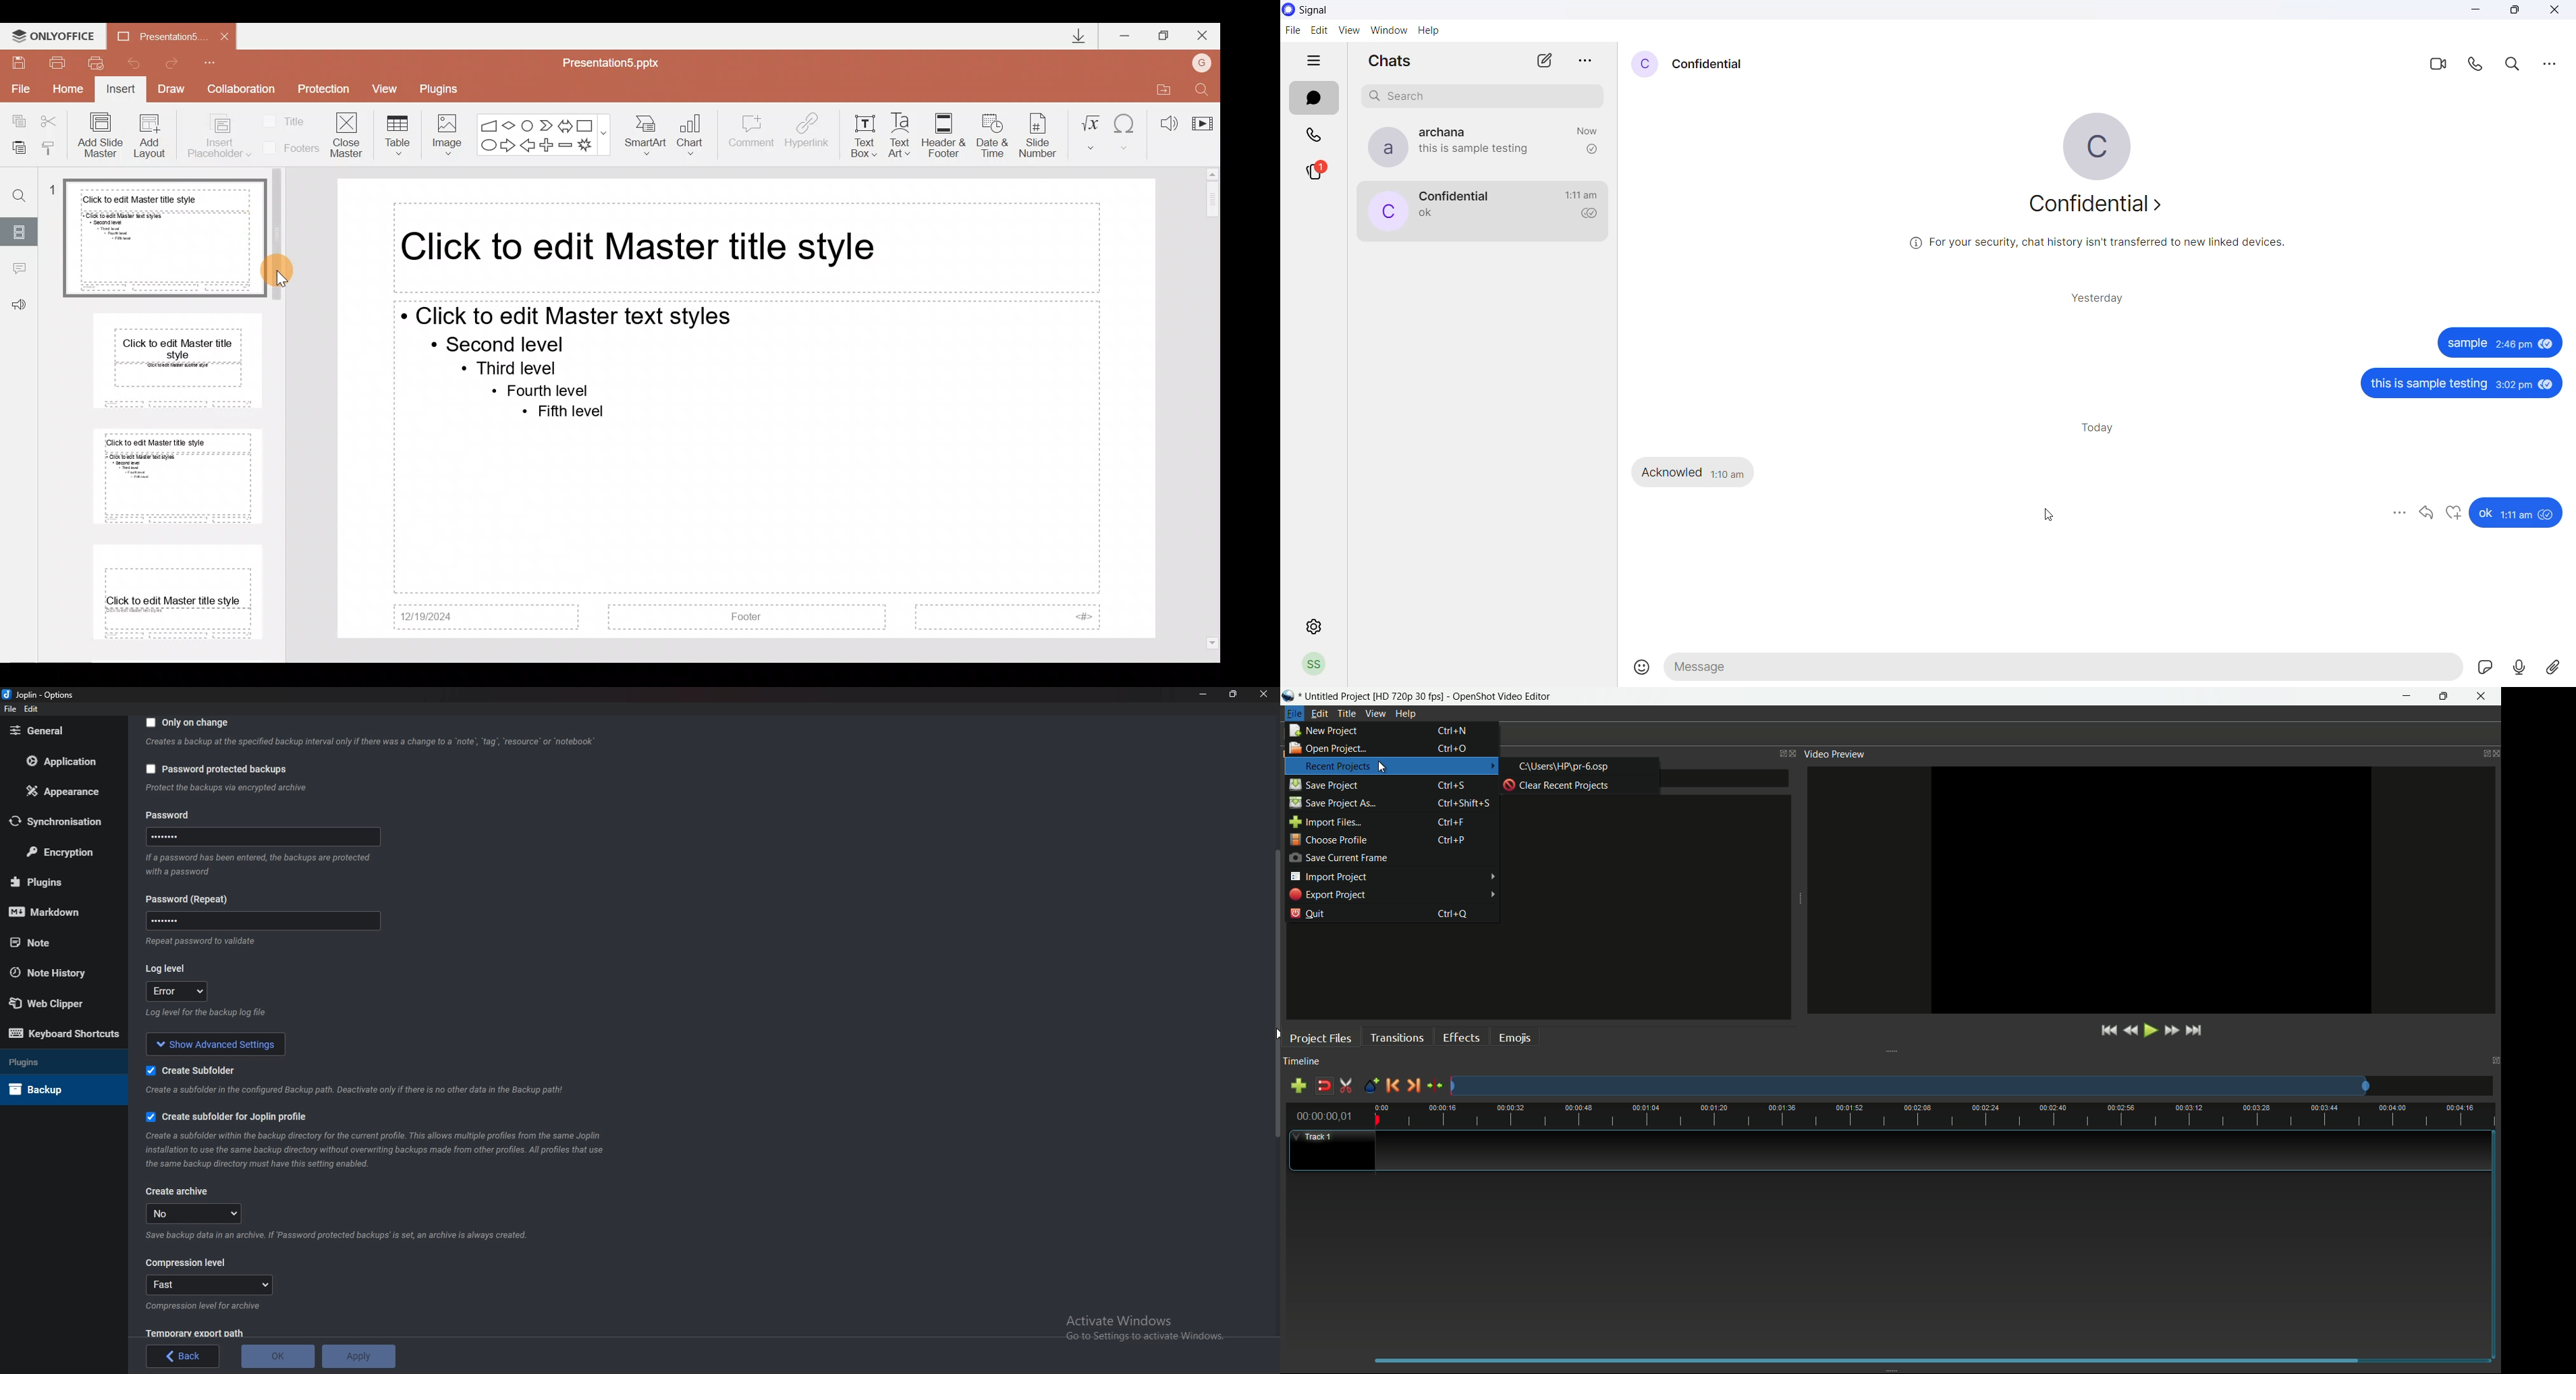 Image resolution: width=2576 pixels, height=1400 pixels. Describe the element at coordinates (1545, 64) in the screenshot. I see `new chat` at that location.